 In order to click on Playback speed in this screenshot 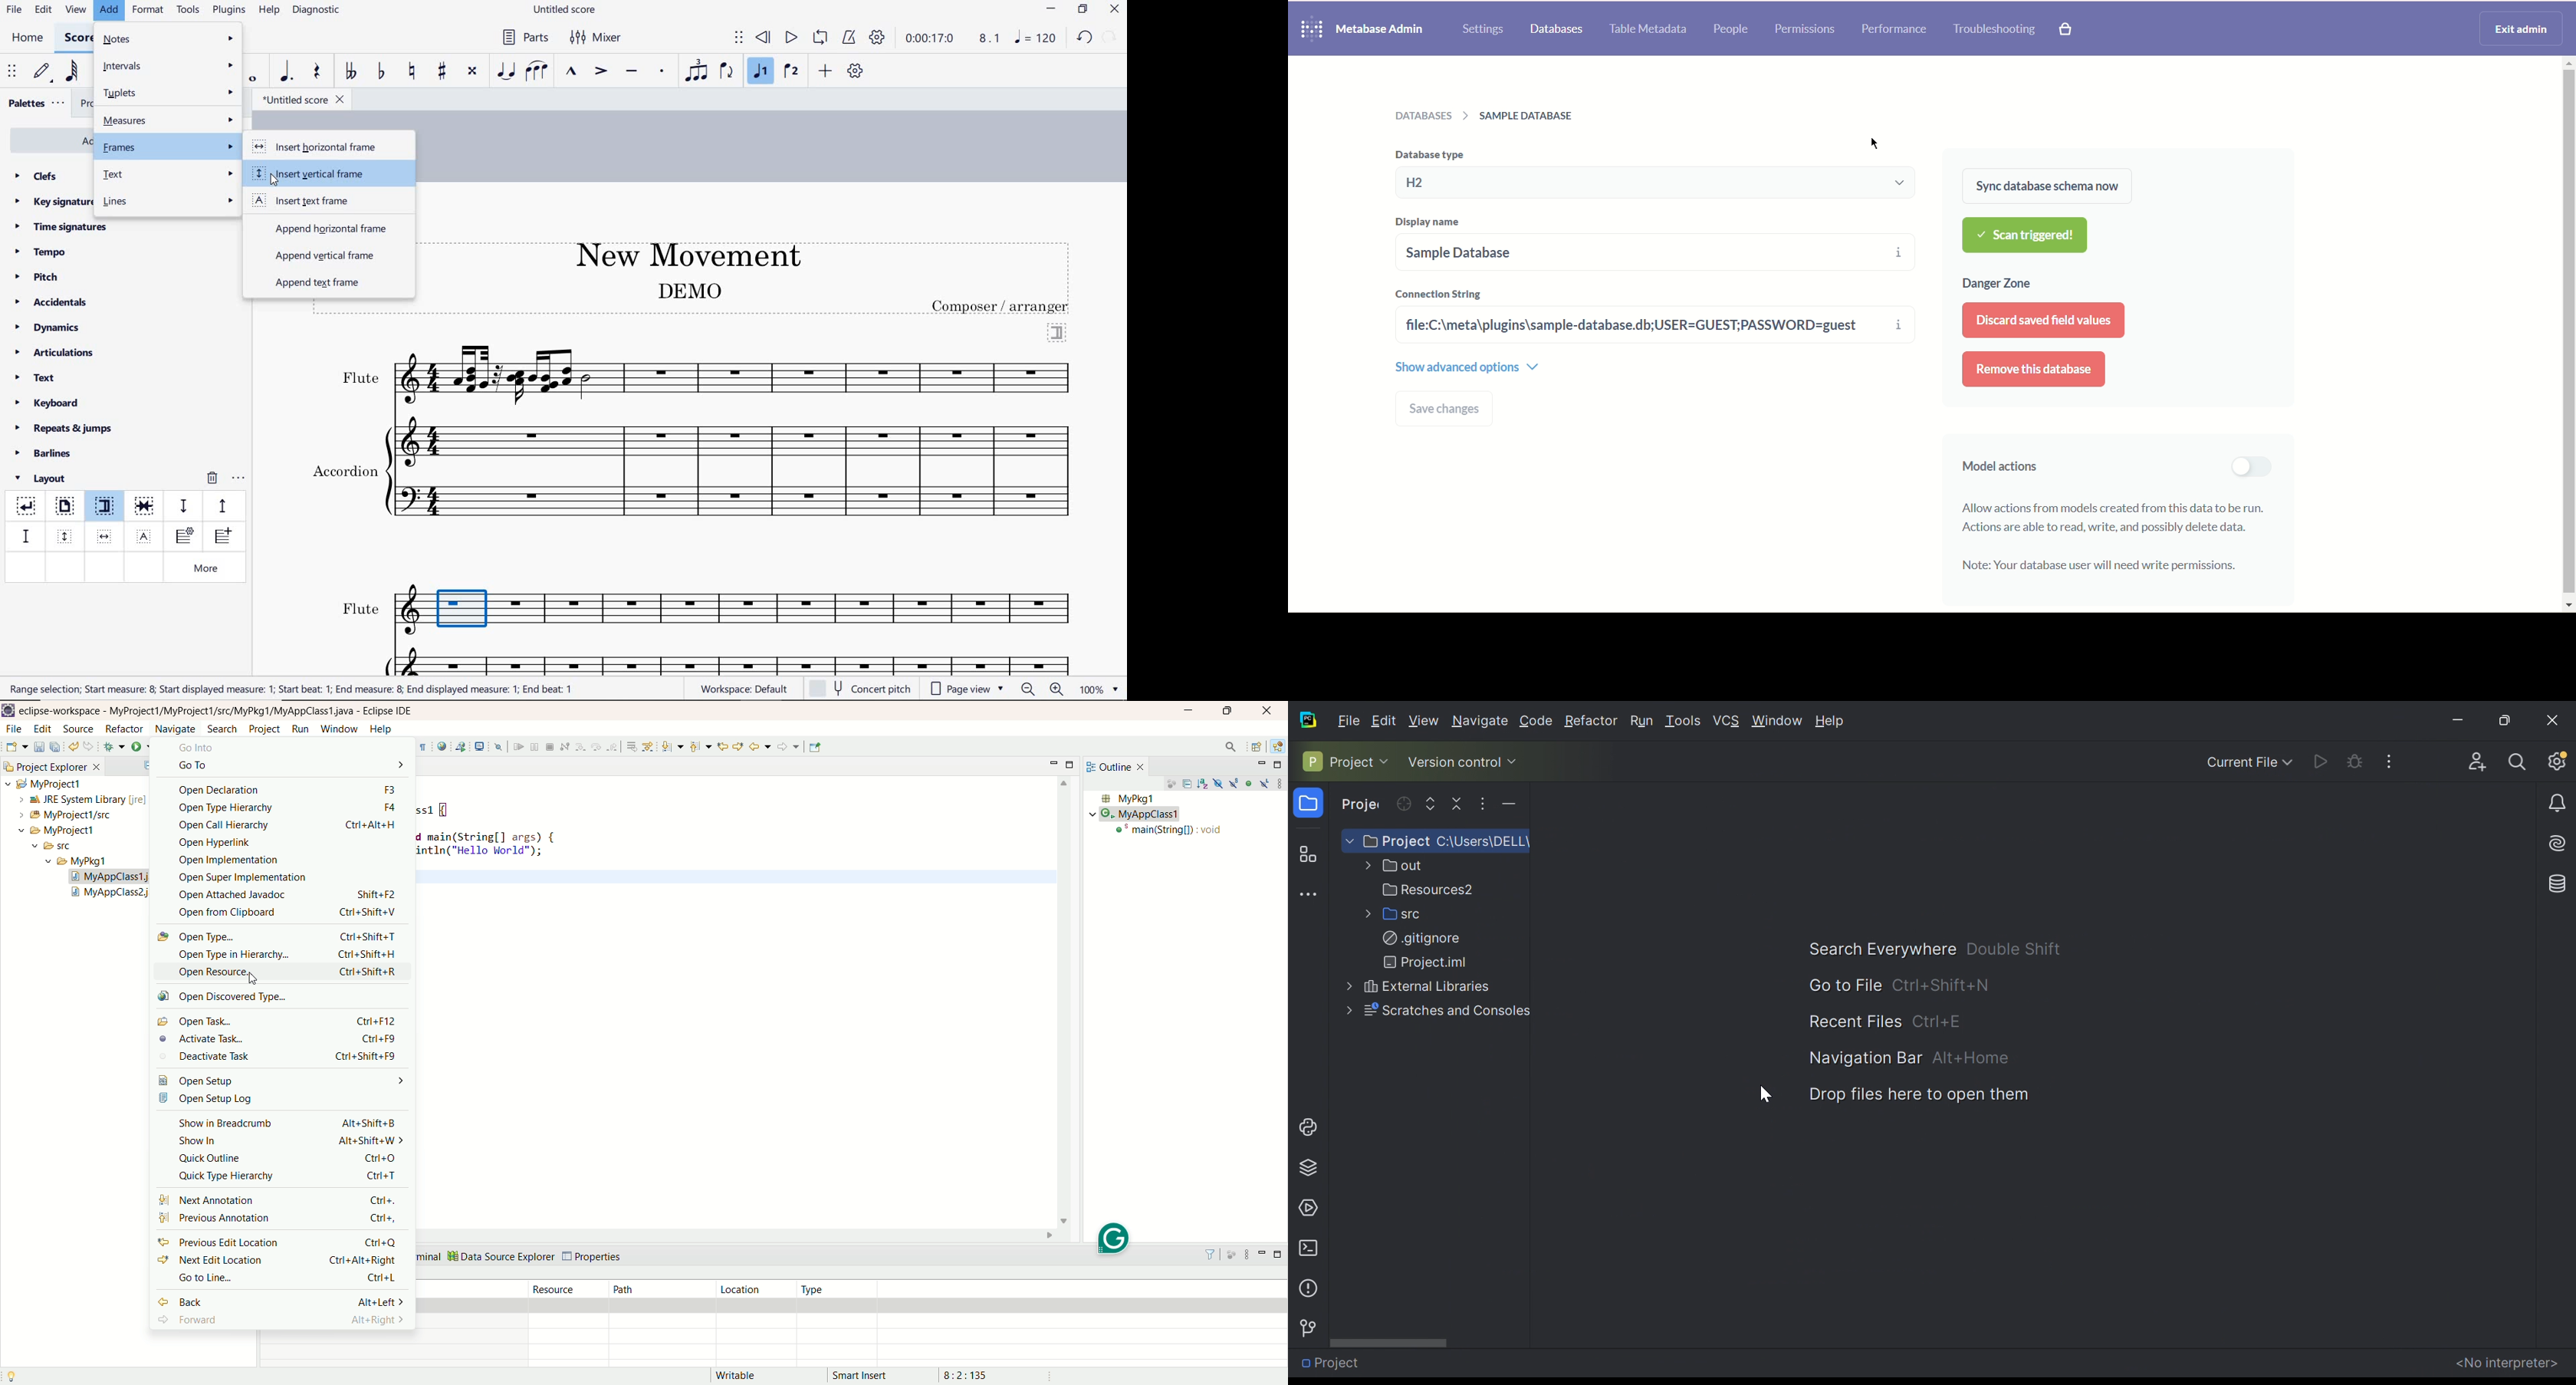, I will do `click(991, 39)`.